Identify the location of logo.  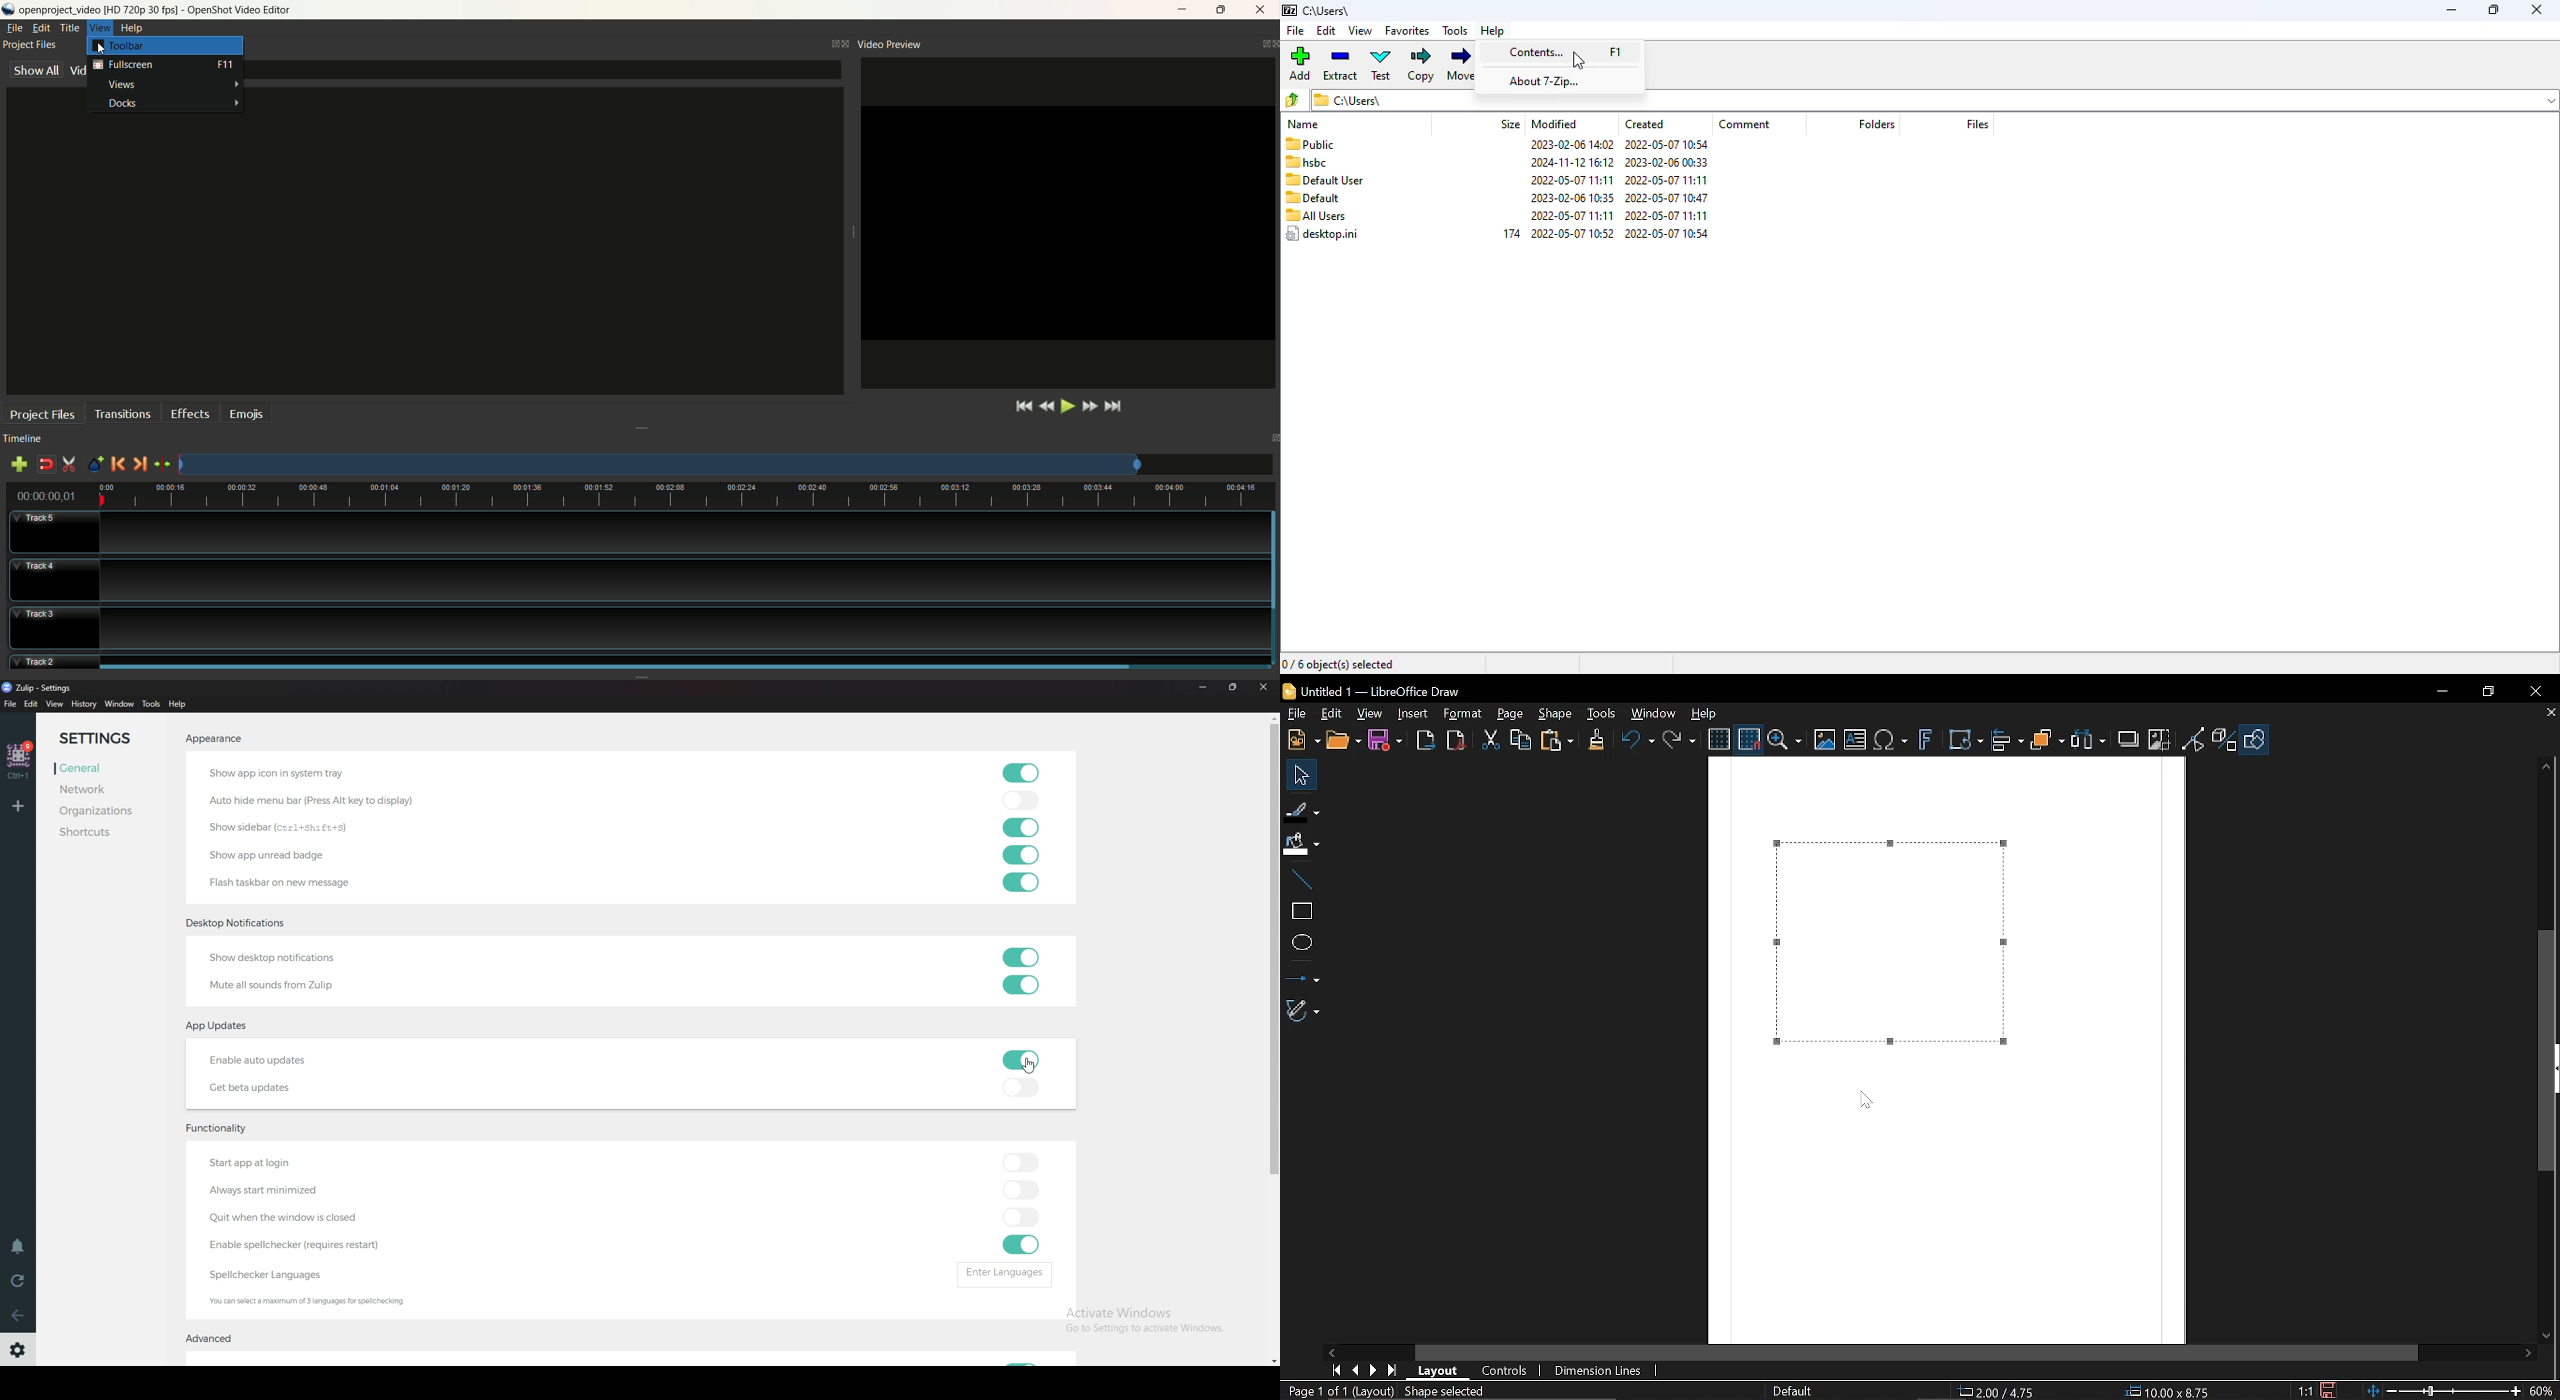
(1289, 10).